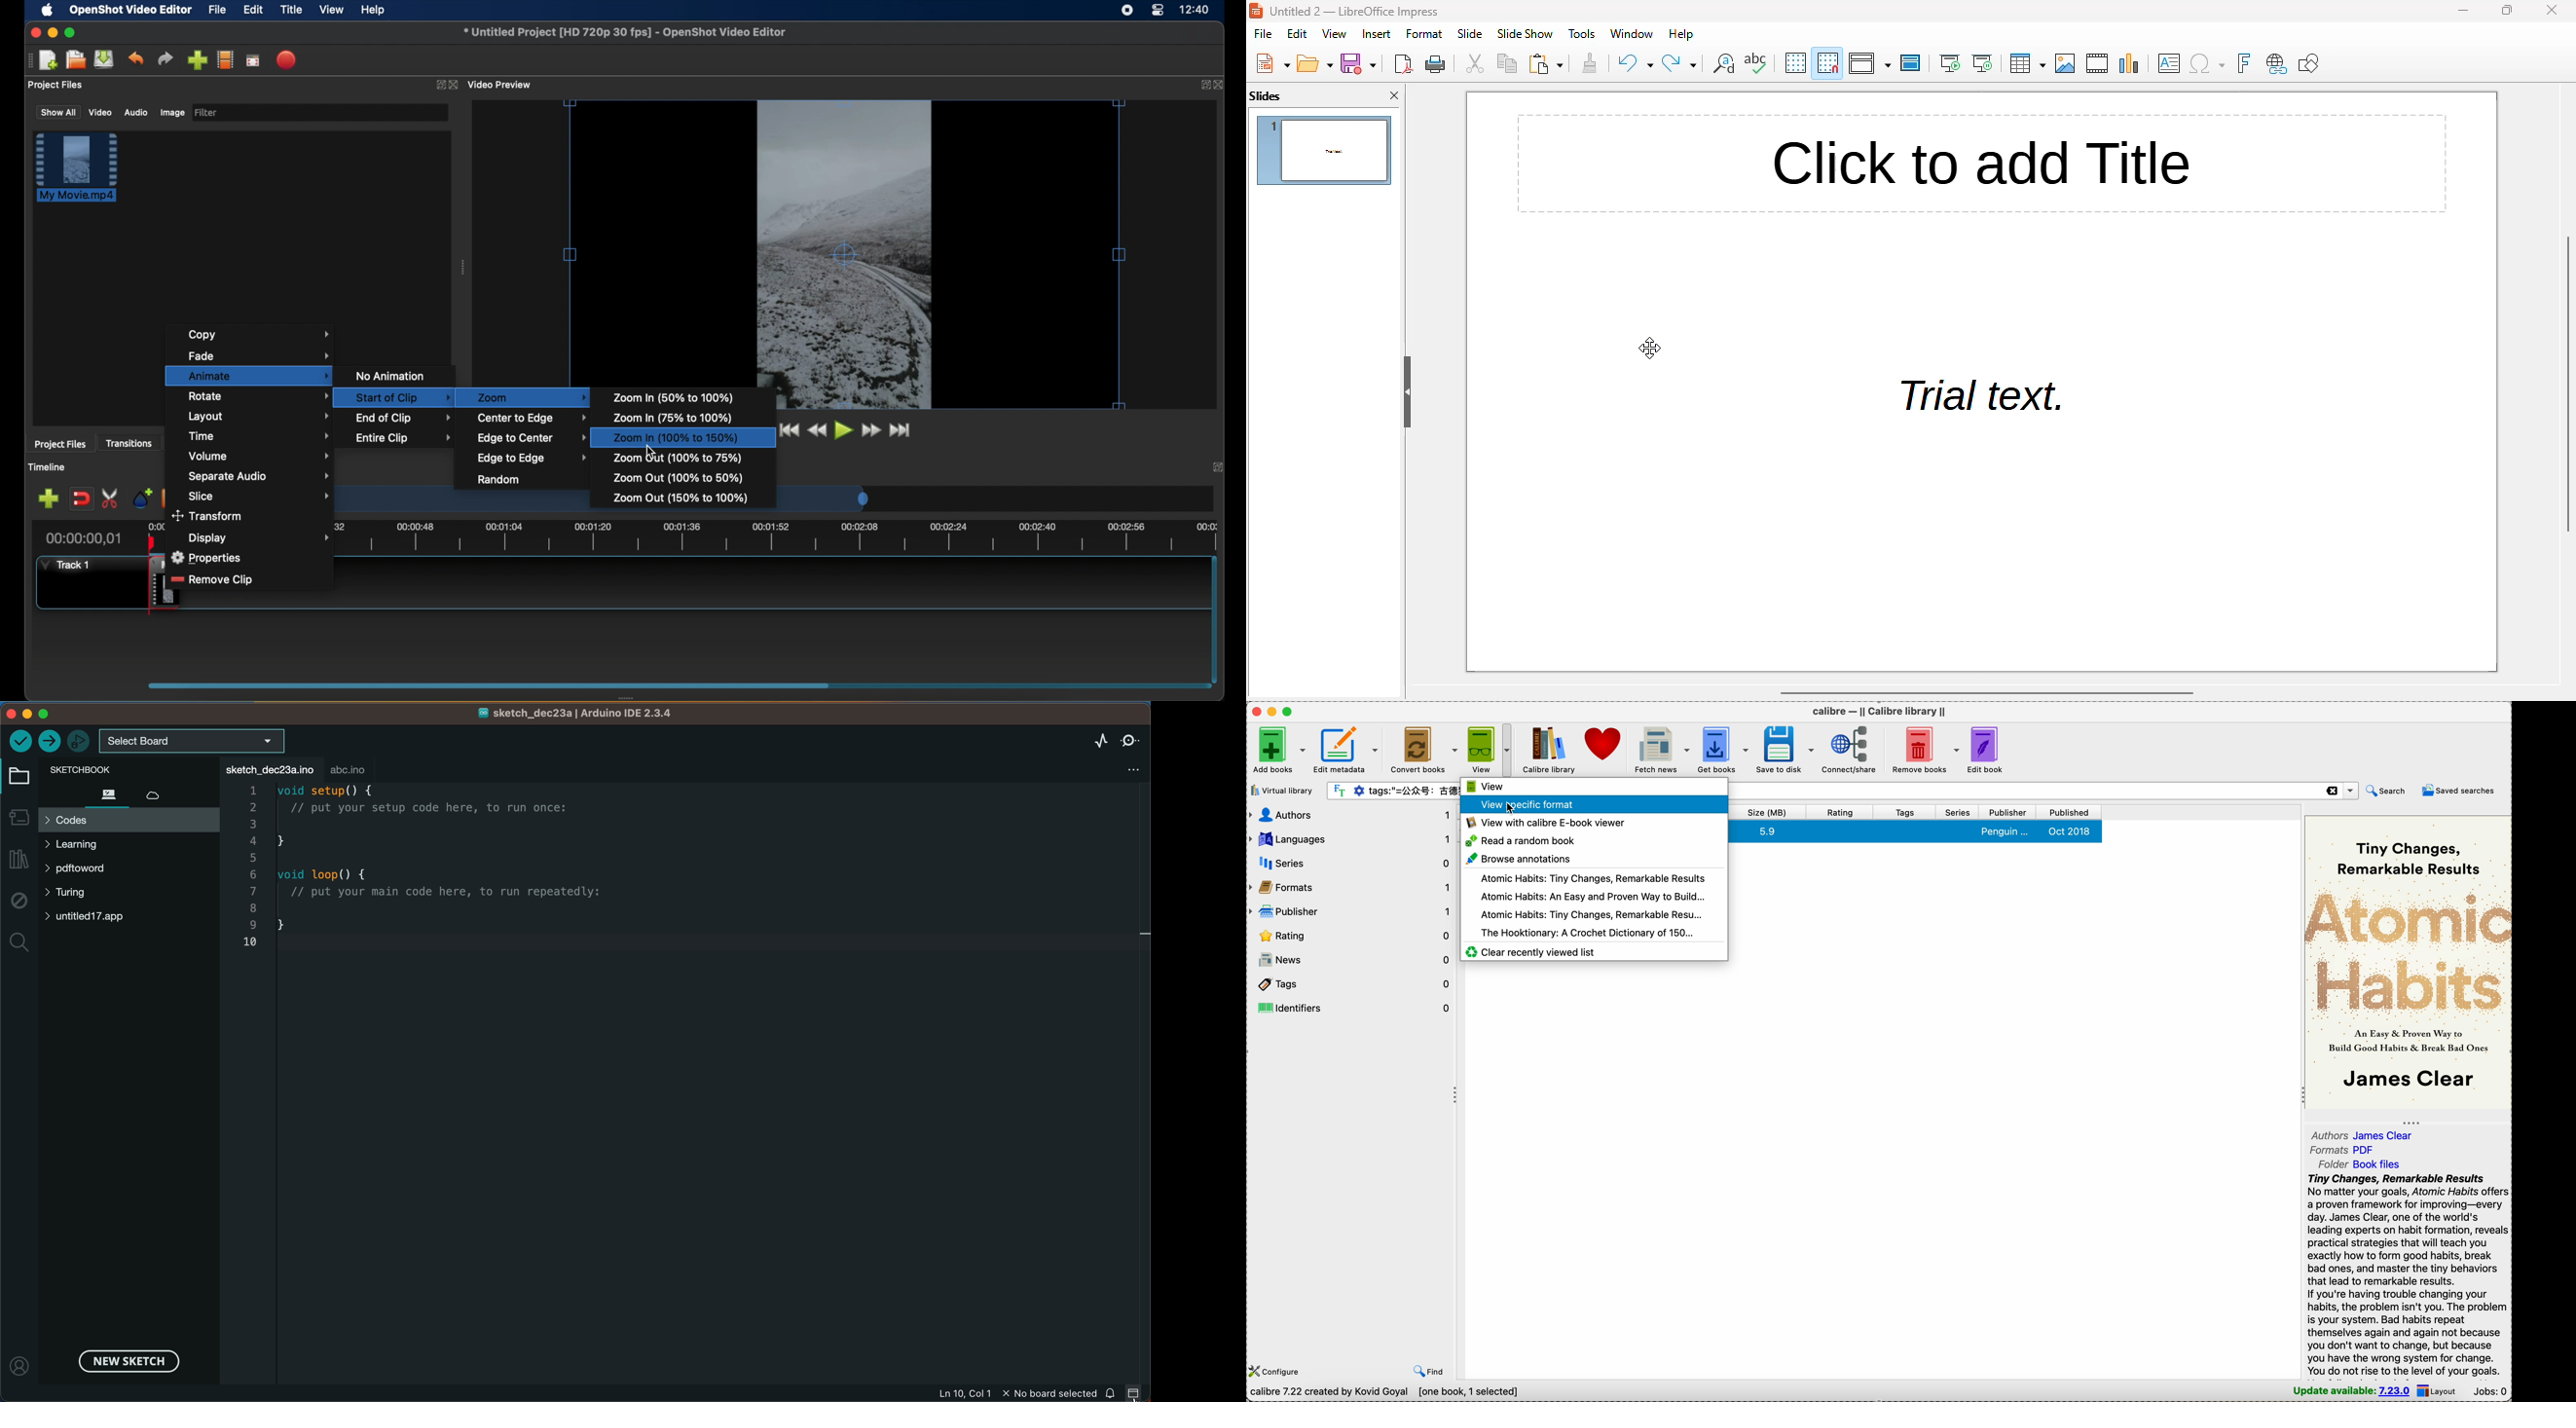 The width and height of the screenshot is (2576, 1428). I want to click on project files, so click(60, 445).